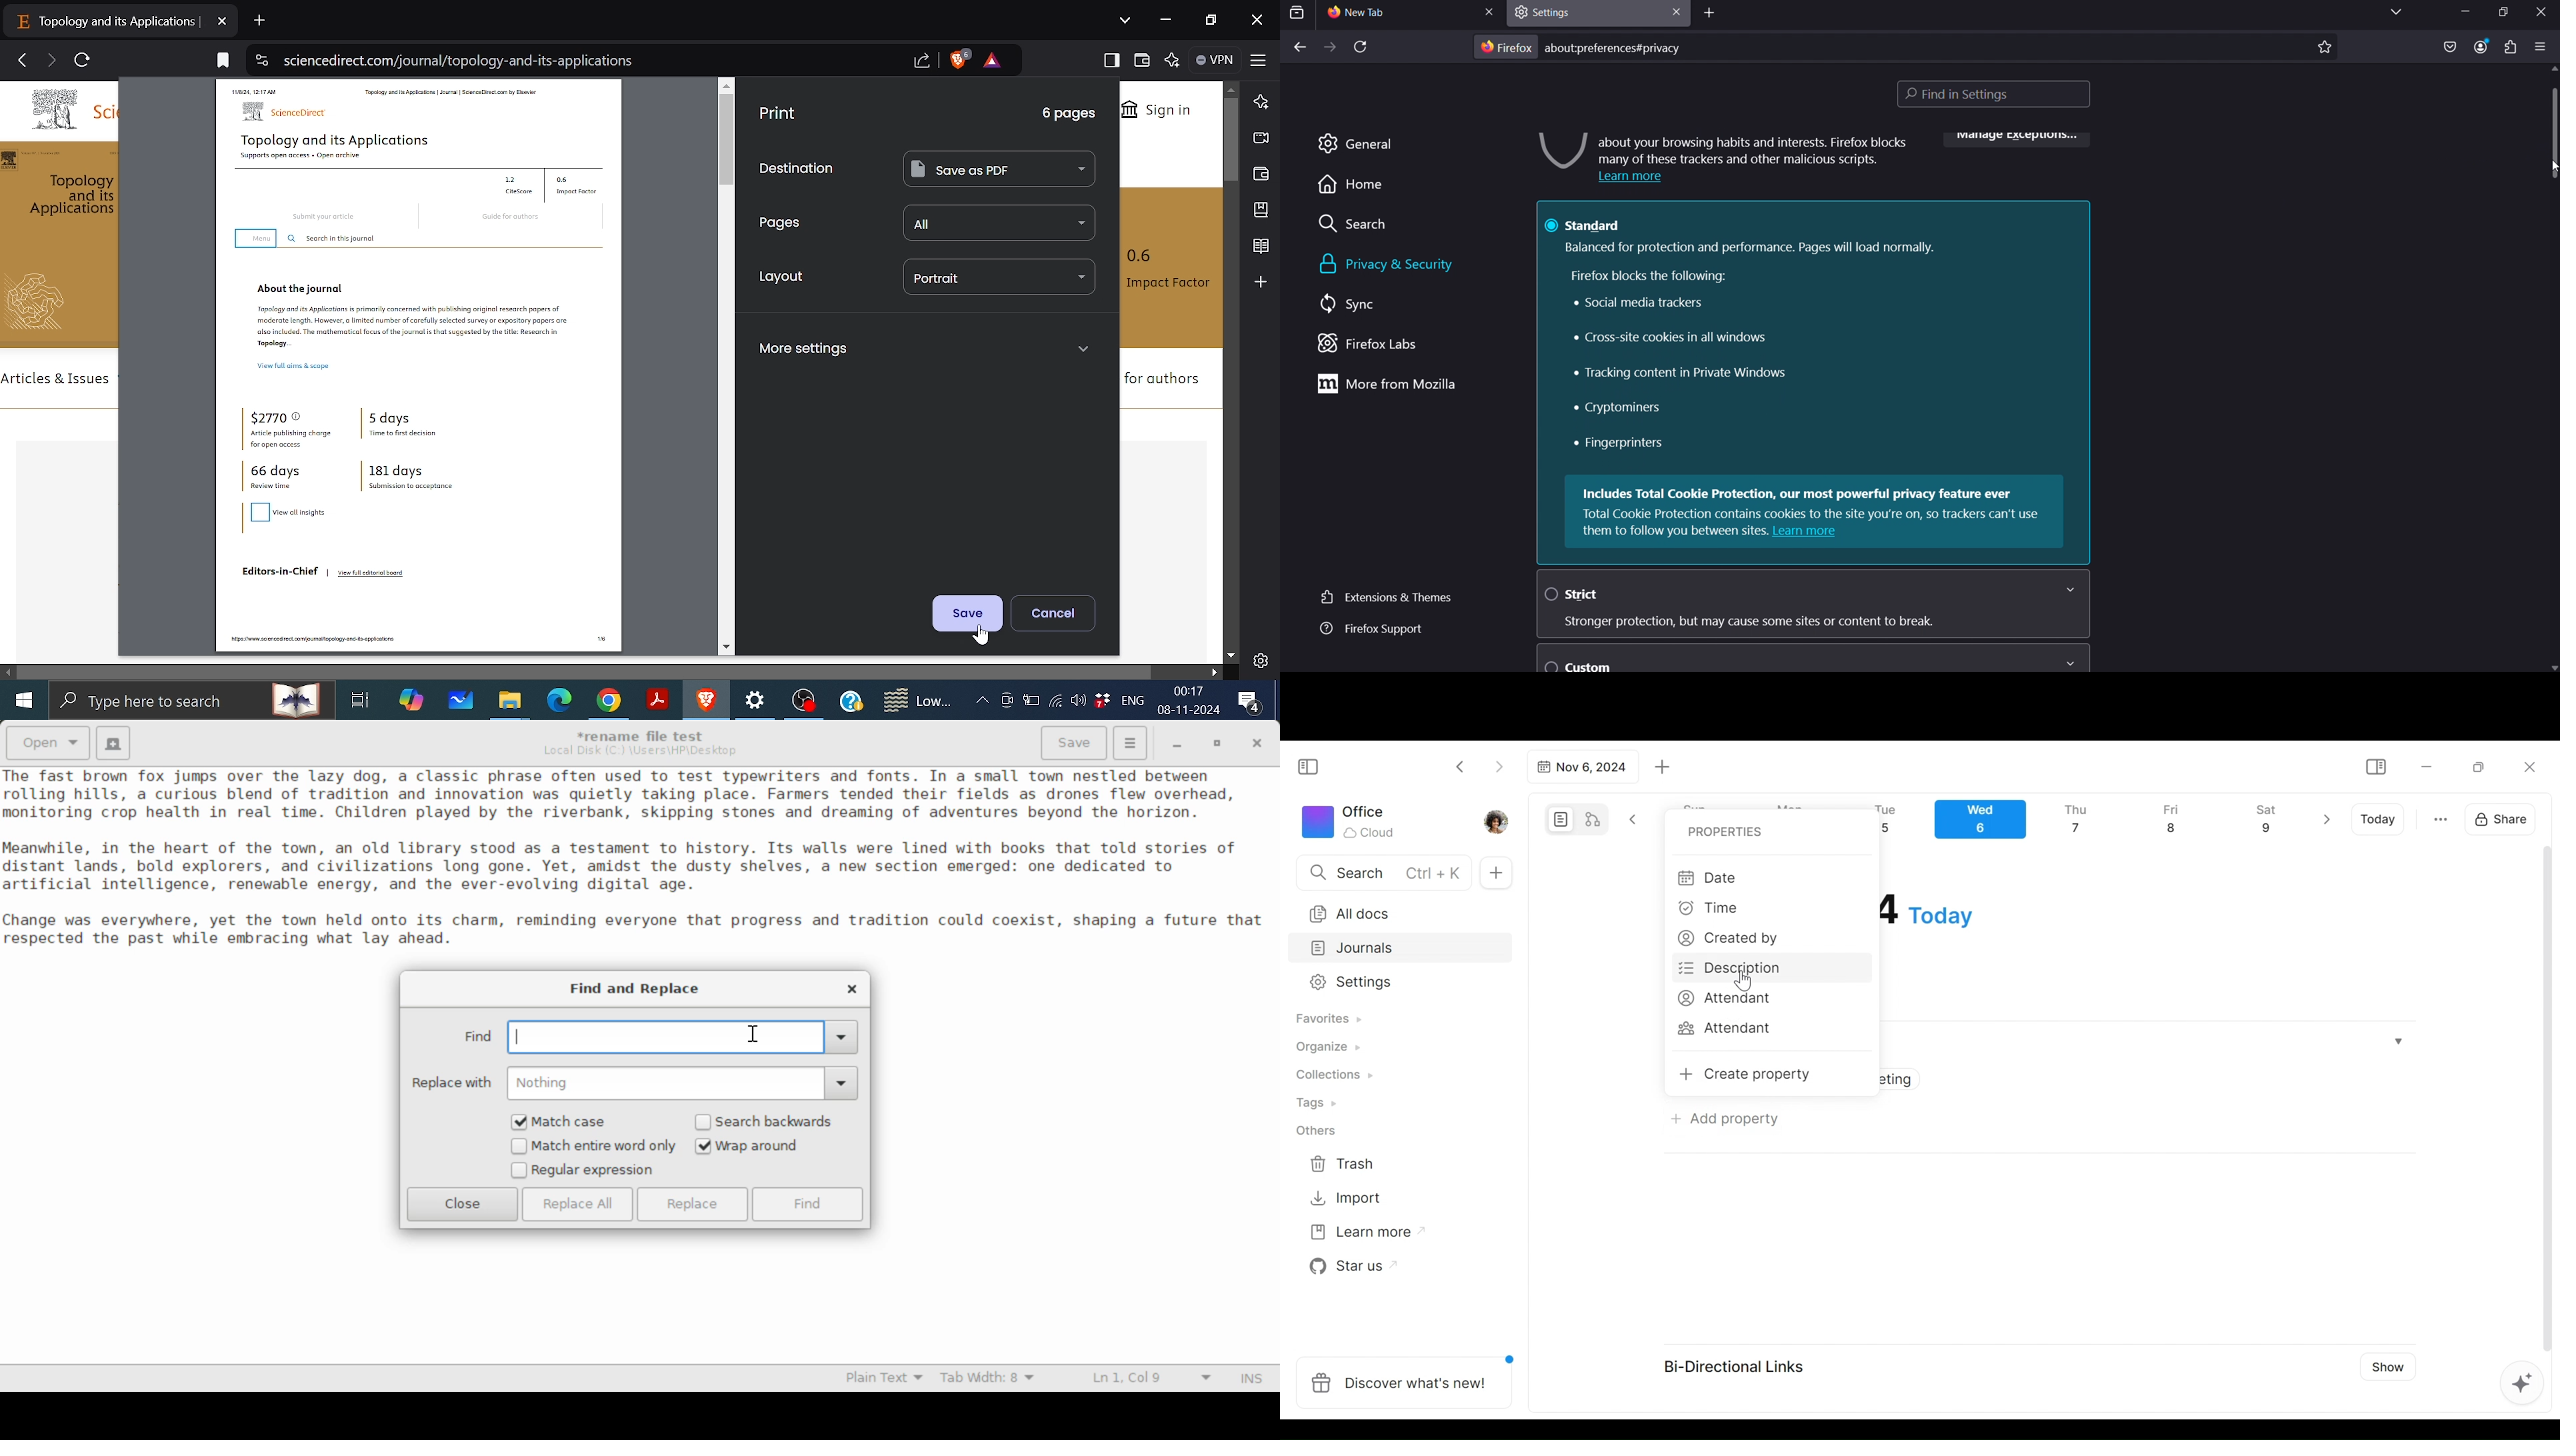 The image size is (2576, 1456). I want to click on Brave talk, so click(1260, 138).